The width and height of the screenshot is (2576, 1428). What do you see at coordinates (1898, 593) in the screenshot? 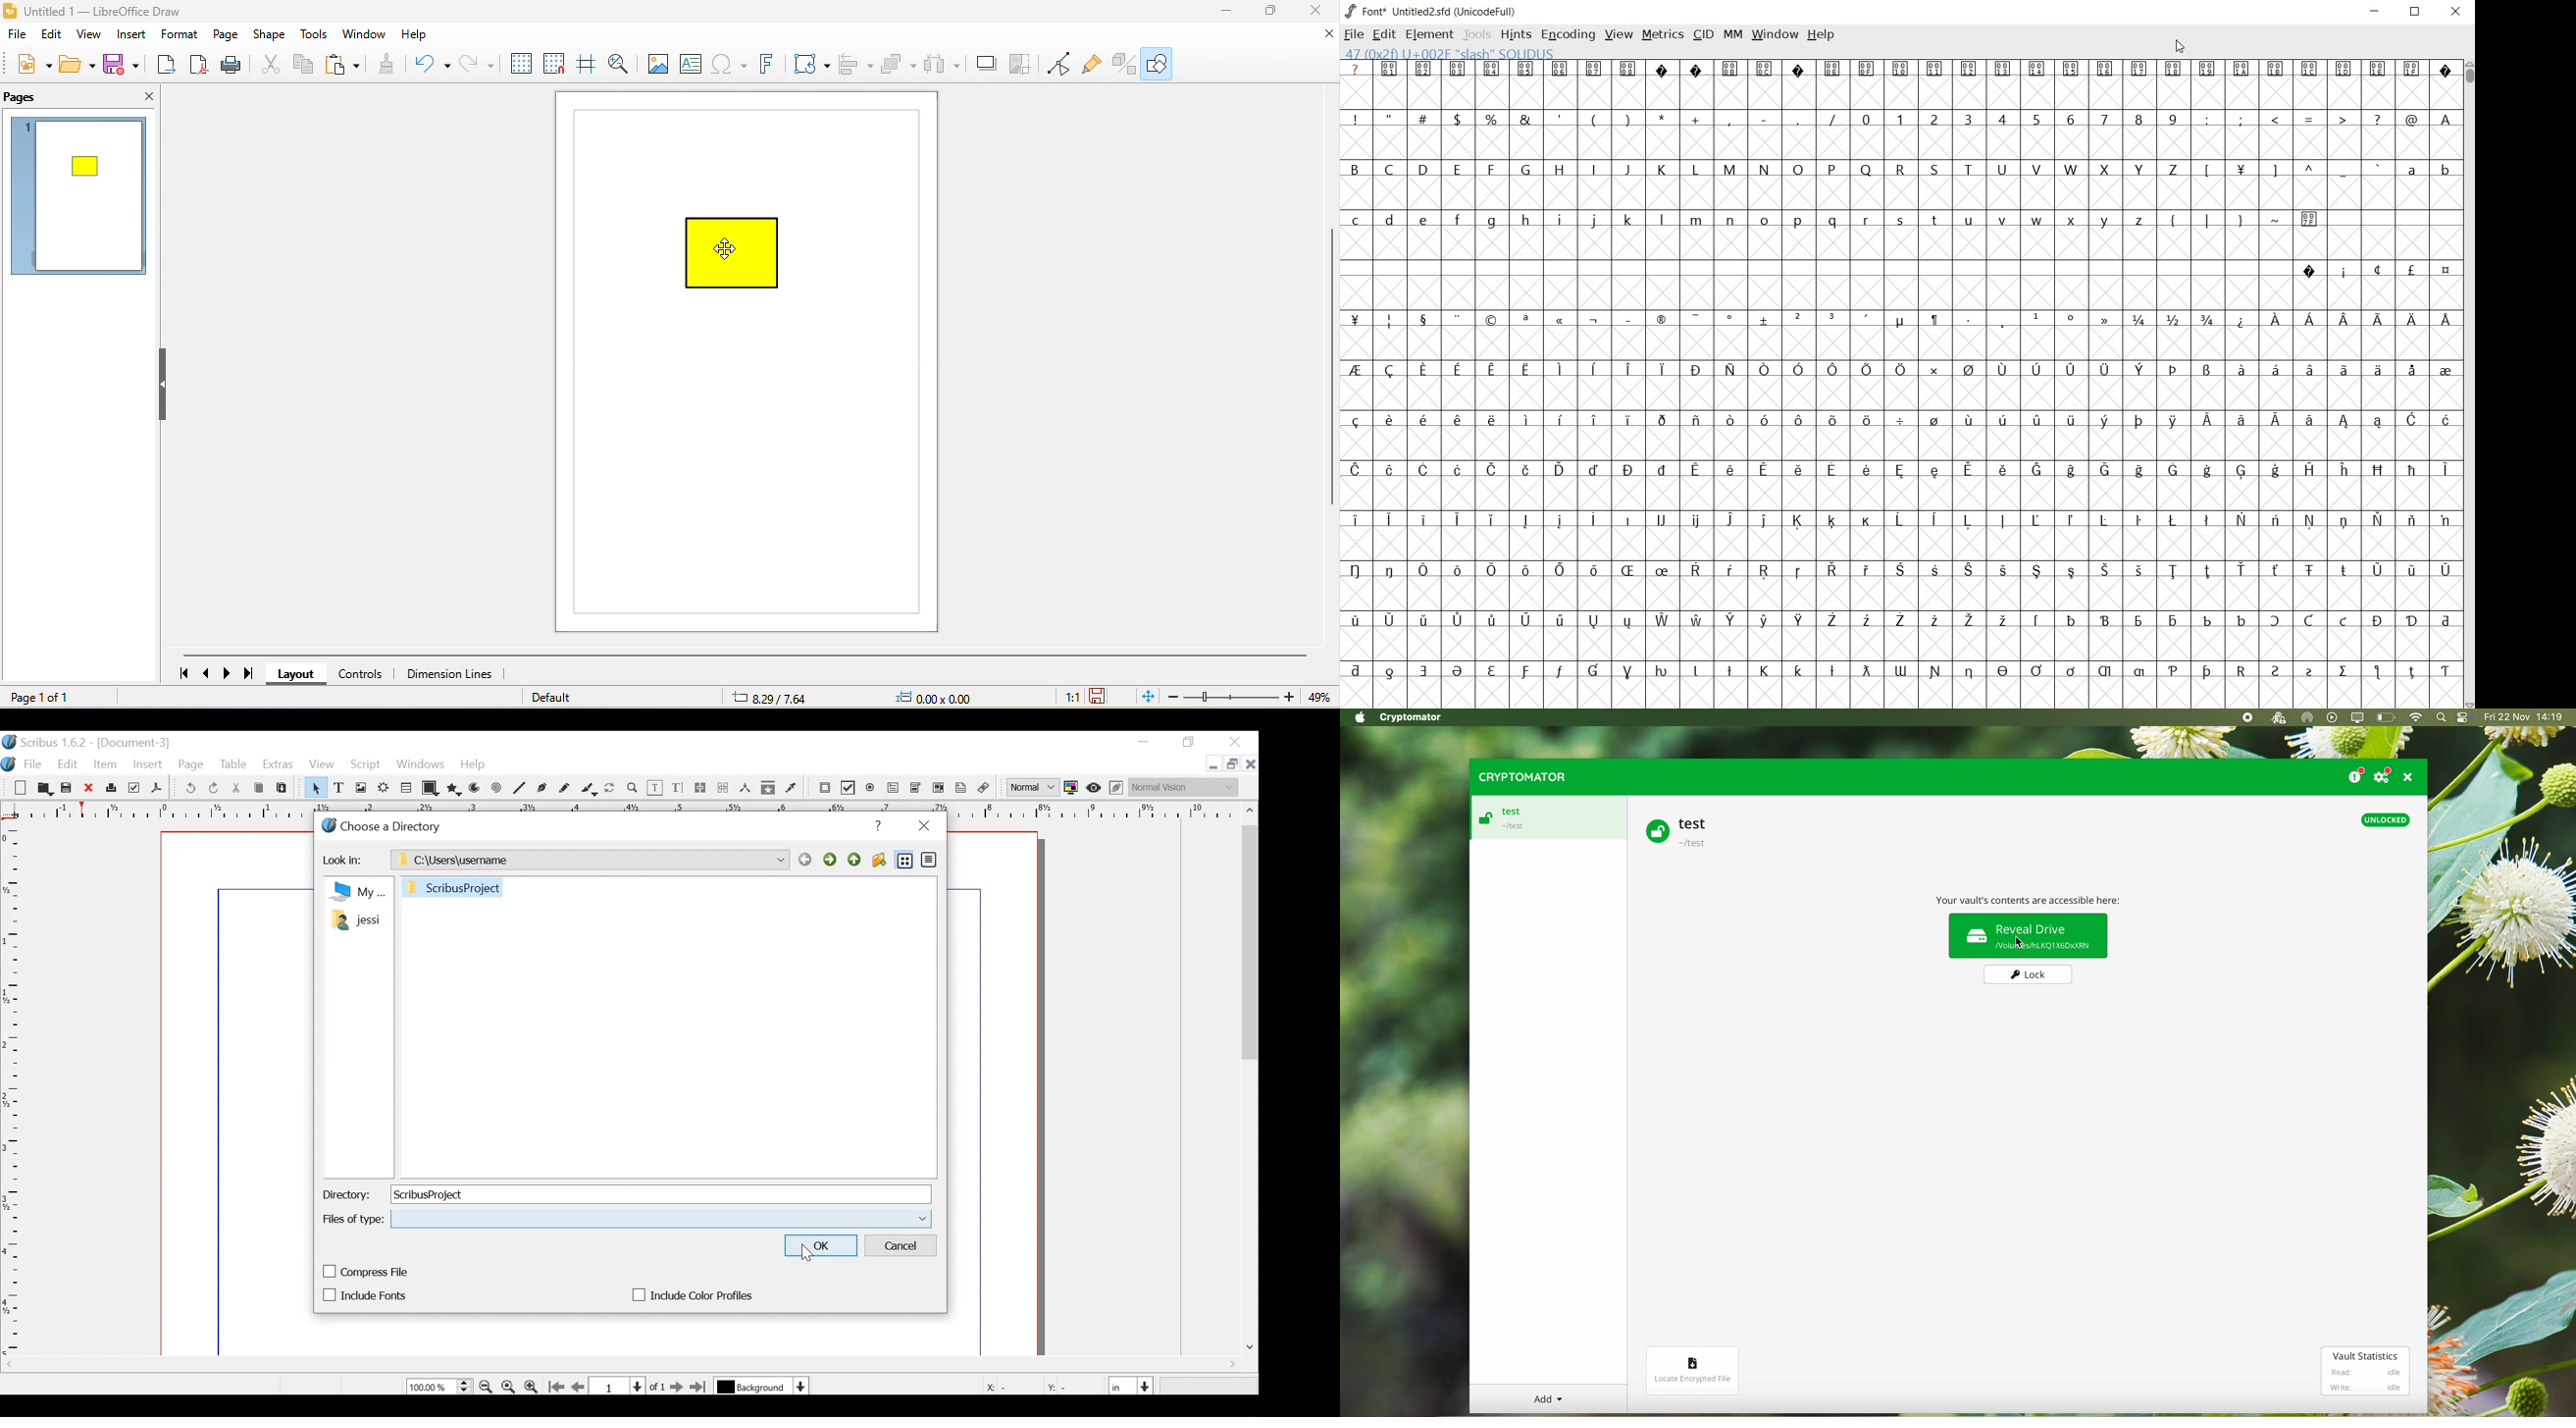
I see `empty cells` at bounding box center [1898, 593].